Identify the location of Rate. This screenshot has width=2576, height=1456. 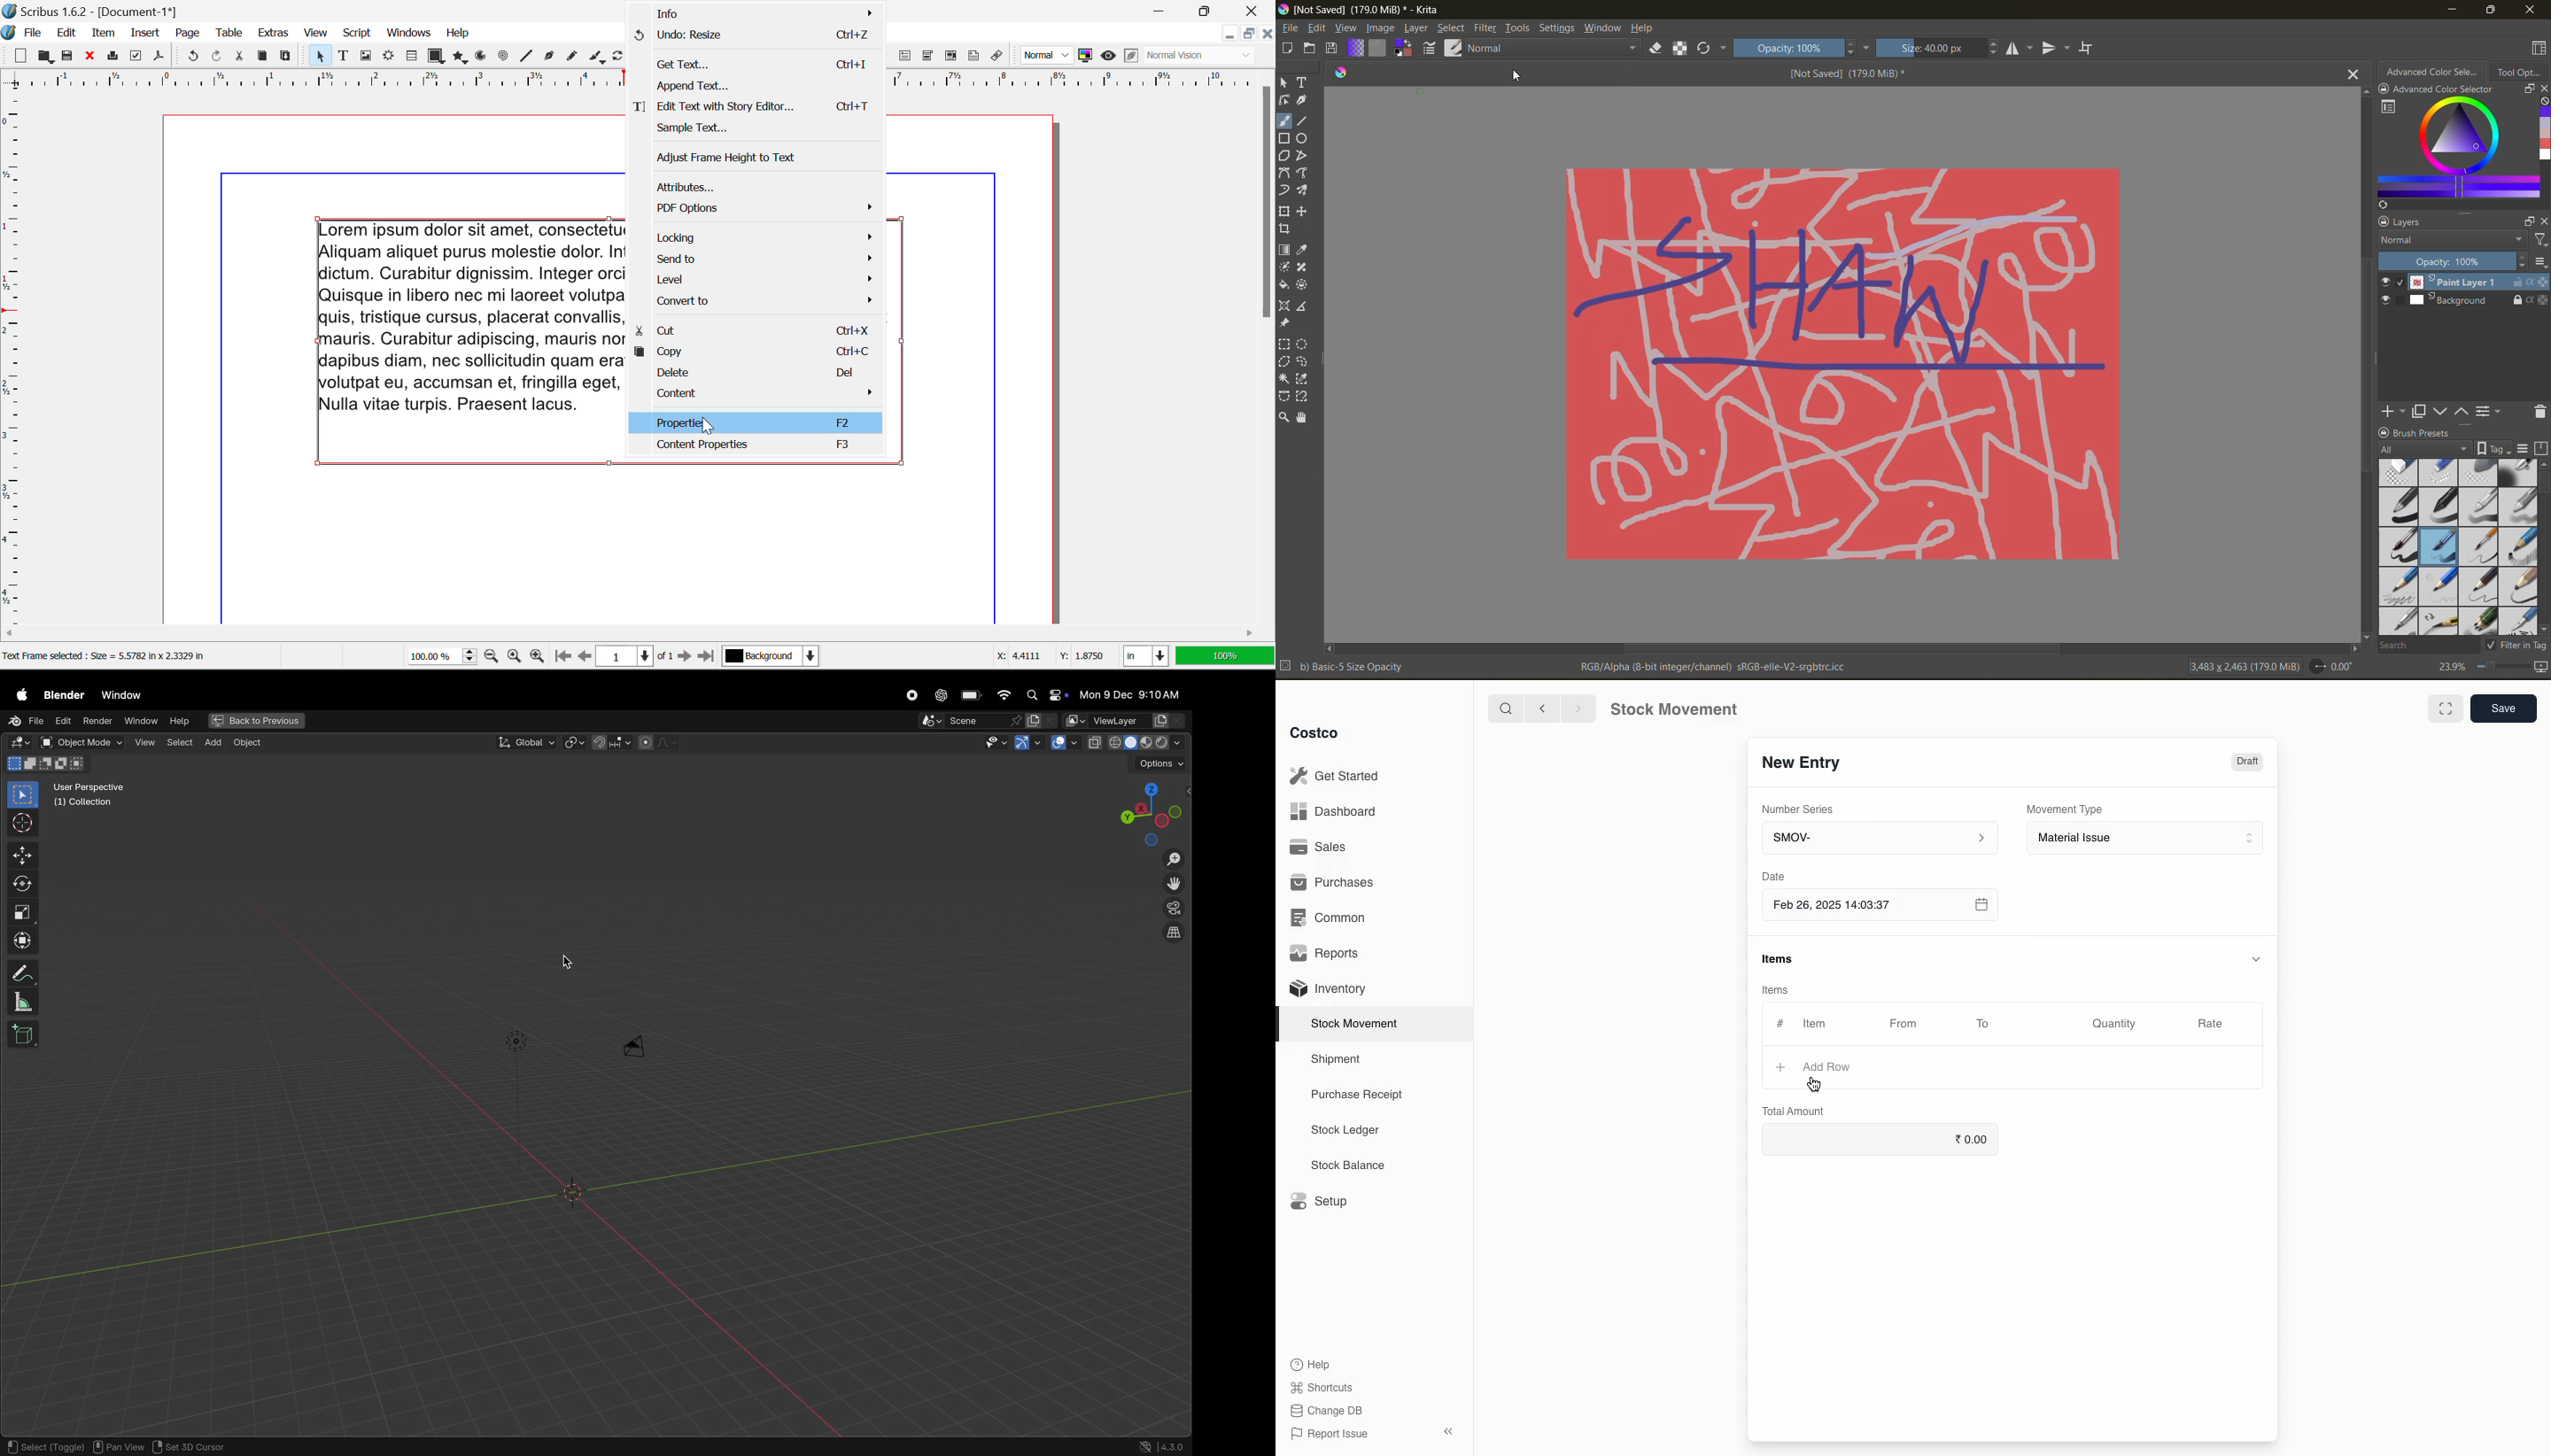
(2211, 1021).